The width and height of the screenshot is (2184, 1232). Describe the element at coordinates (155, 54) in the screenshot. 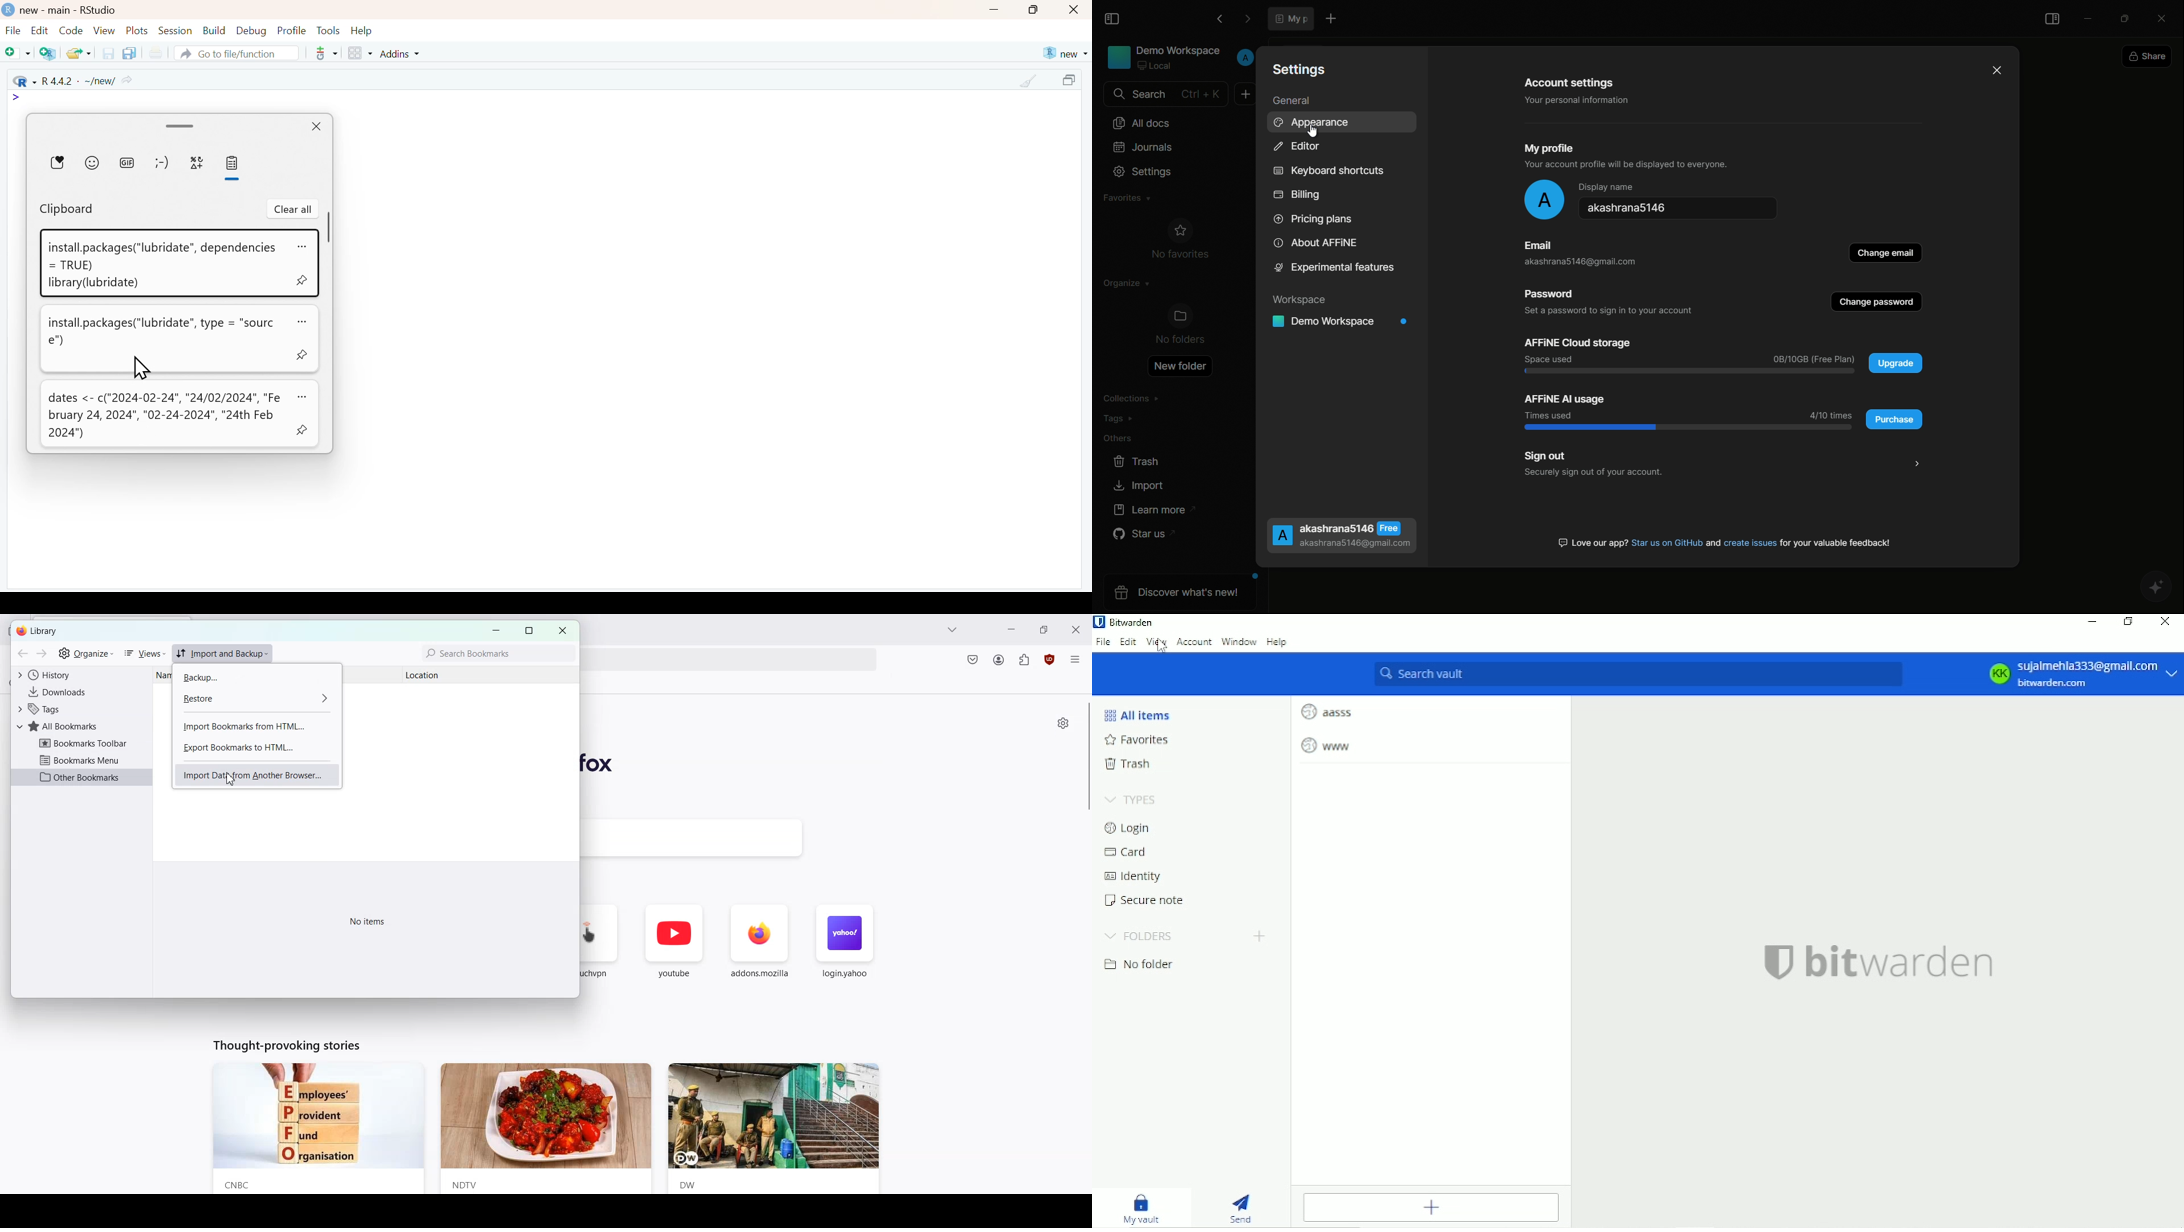

I see `print` at that location.